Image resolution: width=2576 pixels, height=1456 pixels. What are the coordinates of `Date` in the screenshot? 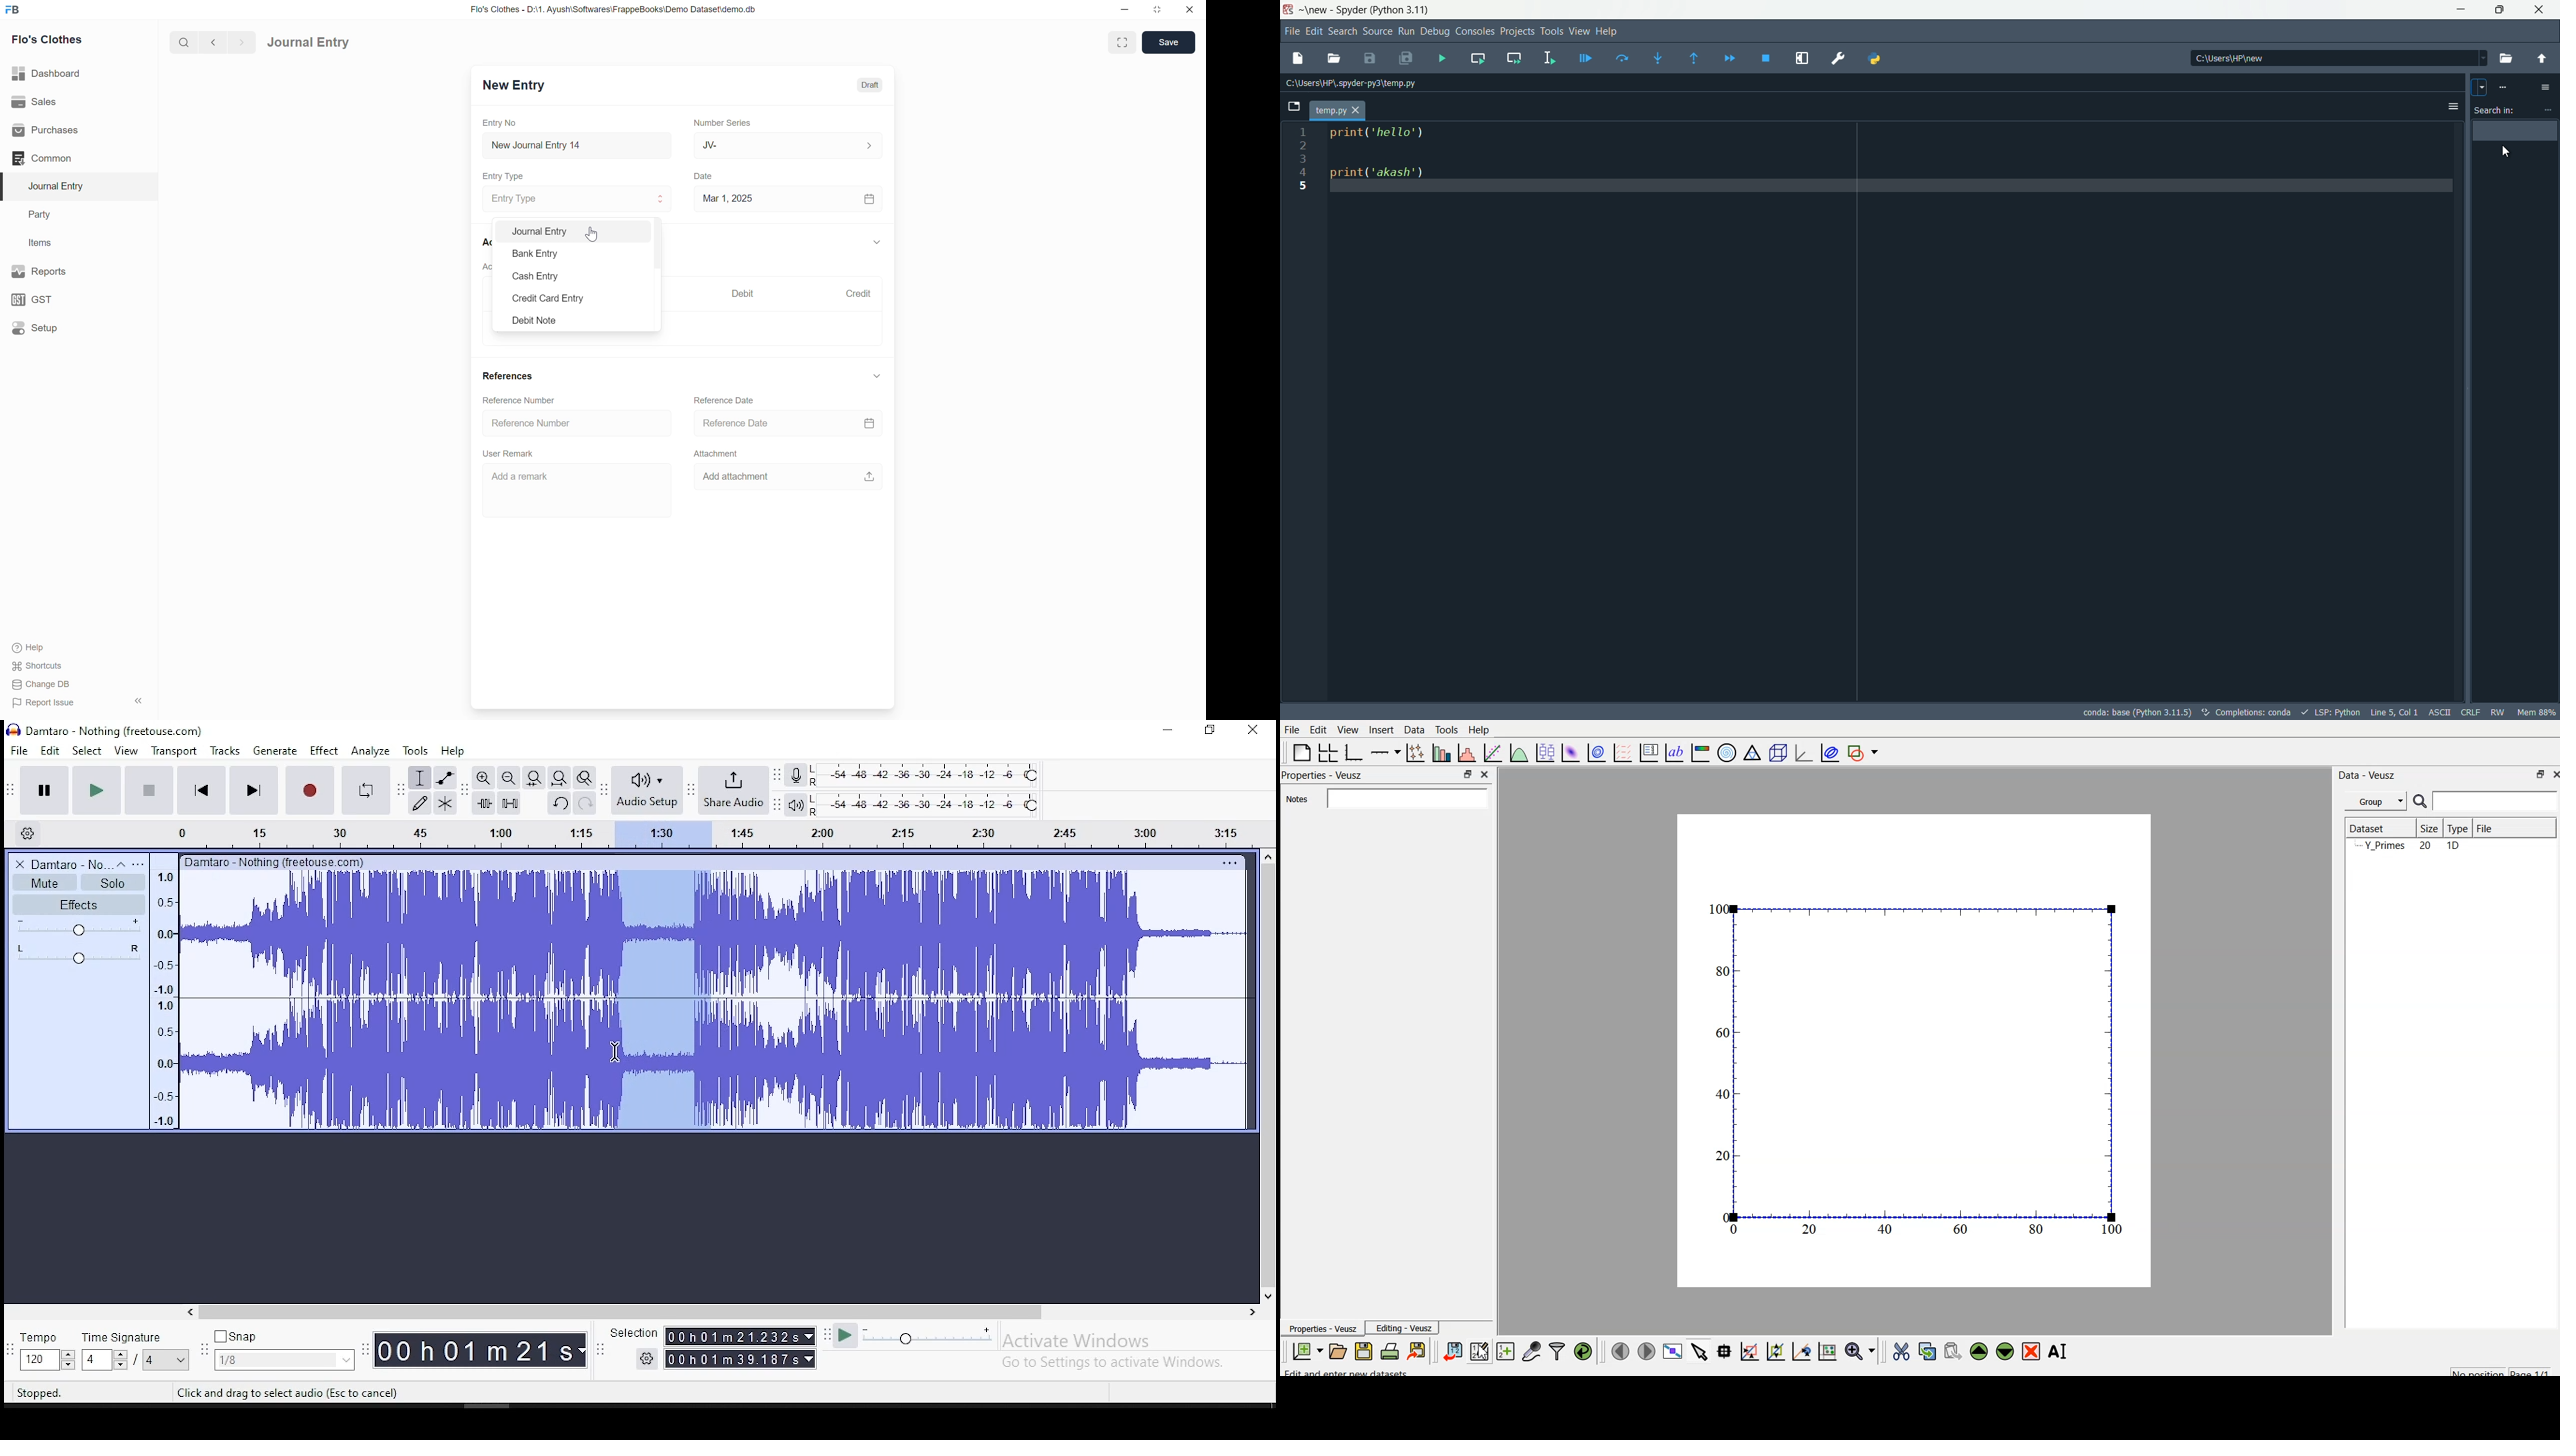 It's located at (706, 176).